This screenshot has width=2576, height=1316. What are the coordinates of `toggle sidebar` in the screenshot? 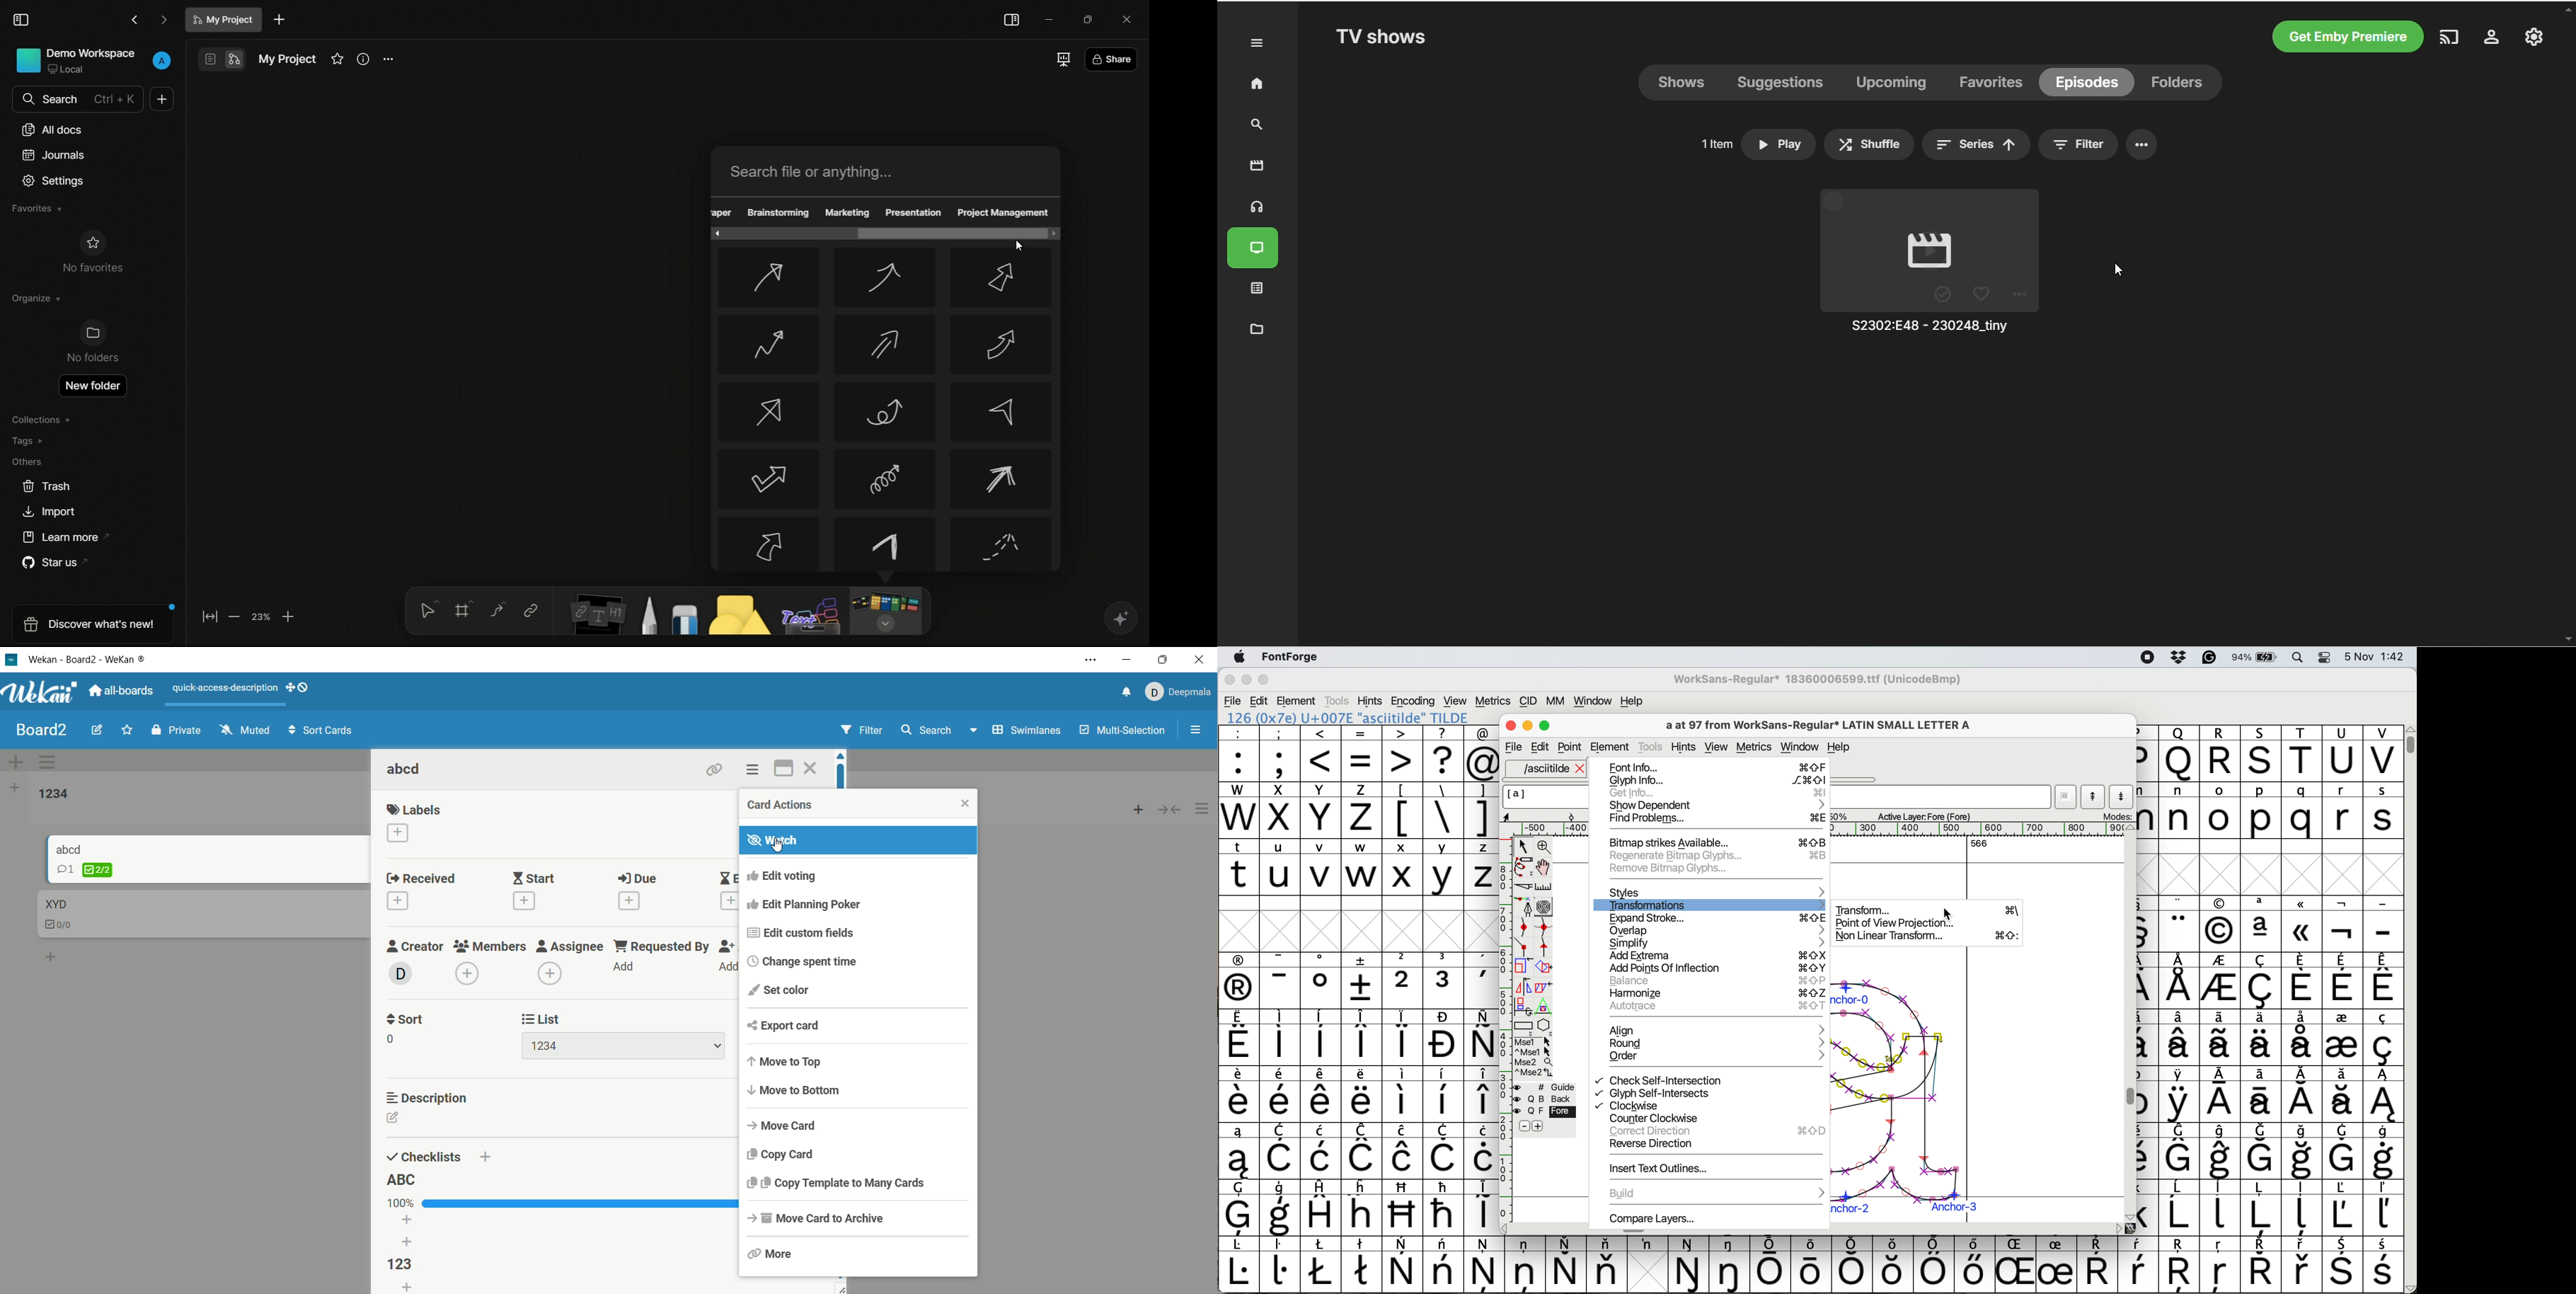 It's located at (1012, 20).